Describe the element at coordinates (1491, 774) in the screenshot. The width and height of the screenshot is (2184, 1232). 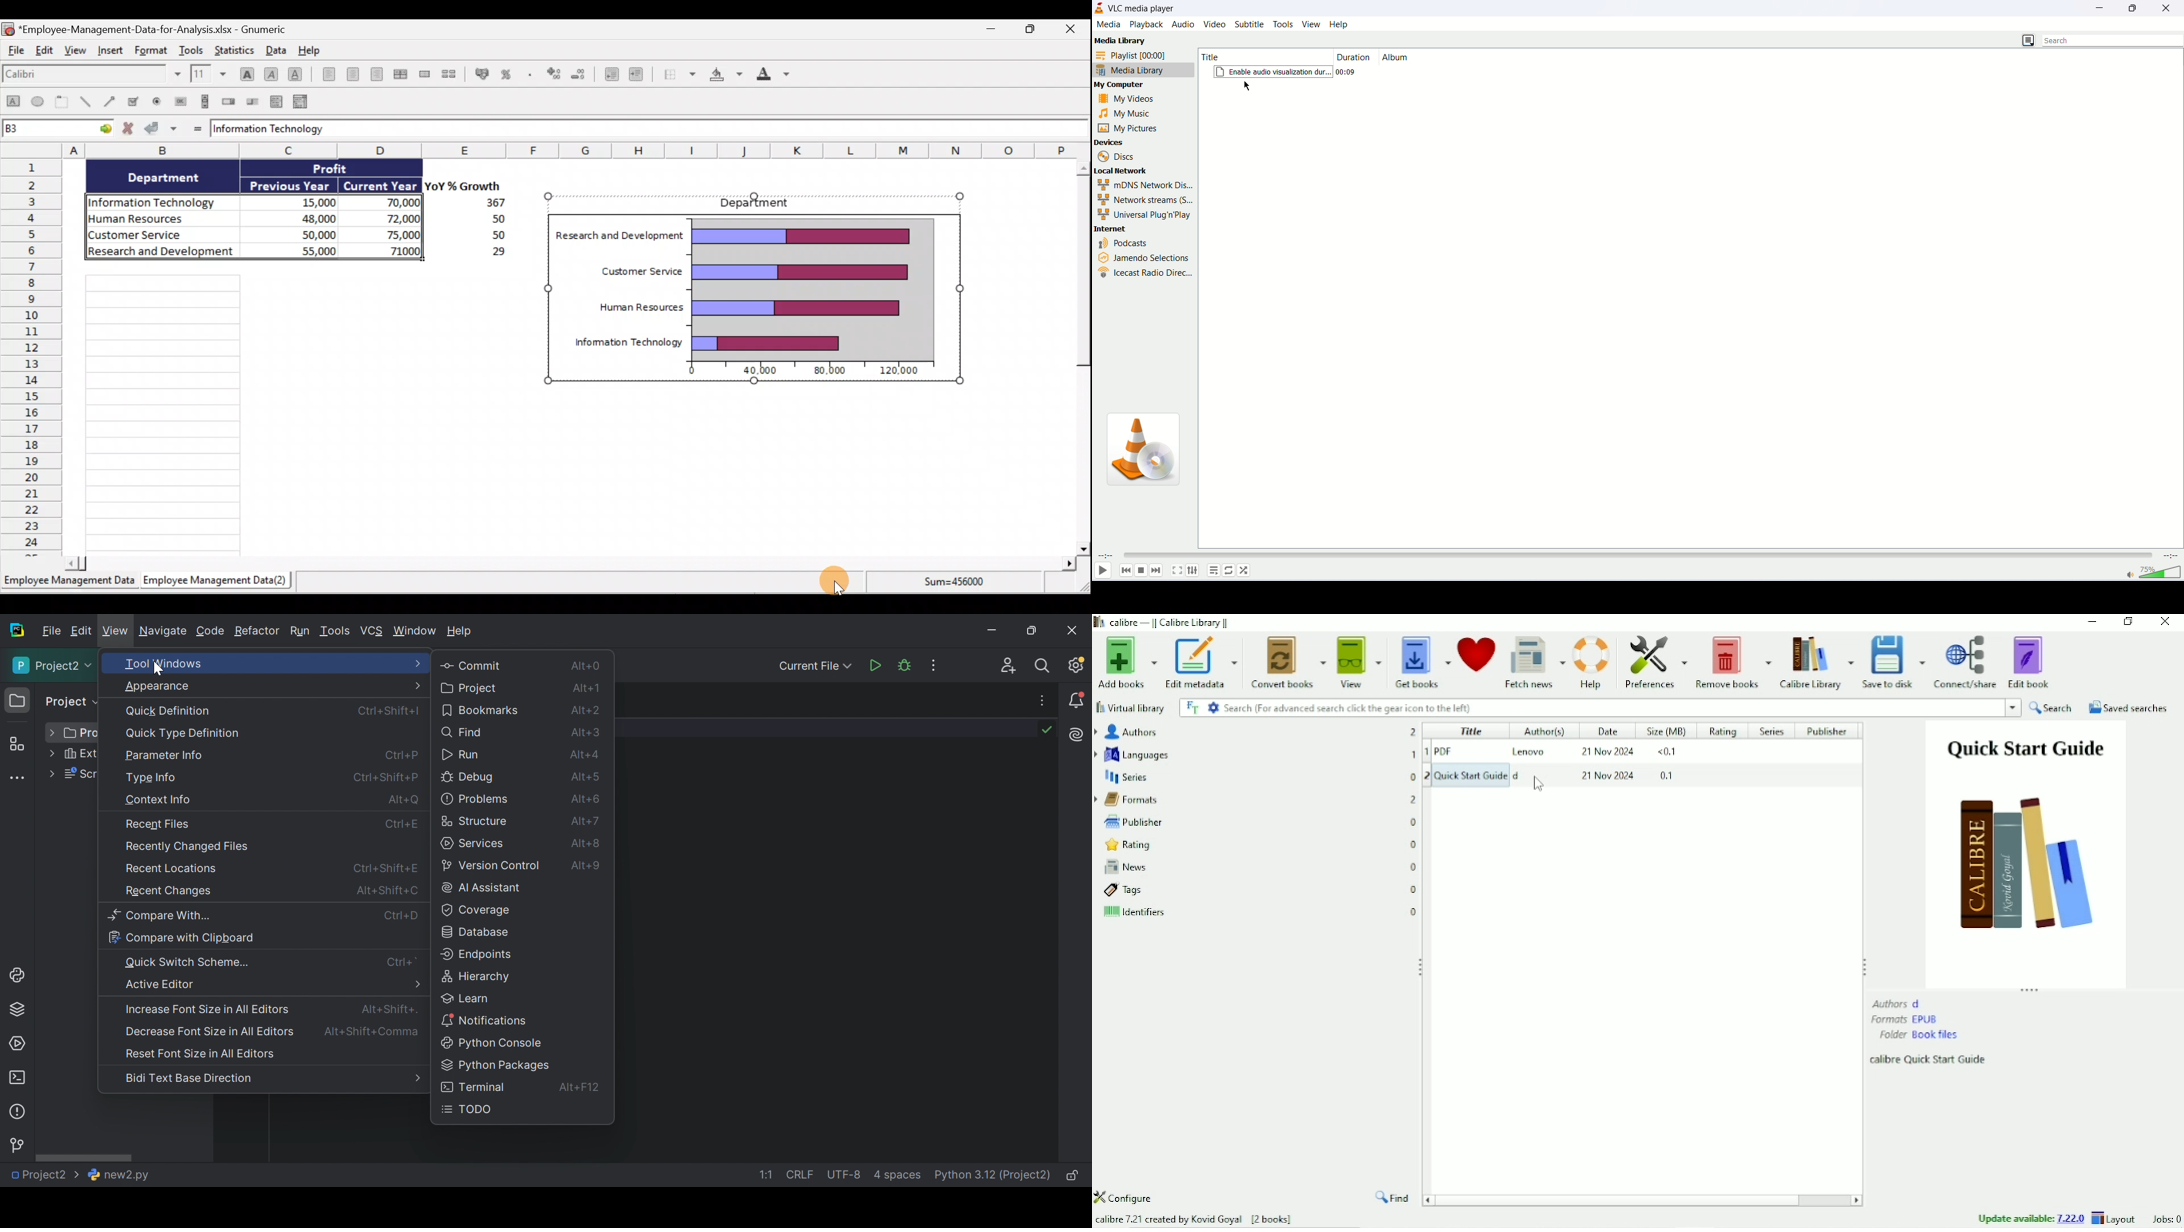
I see `quick start guide` at that location.